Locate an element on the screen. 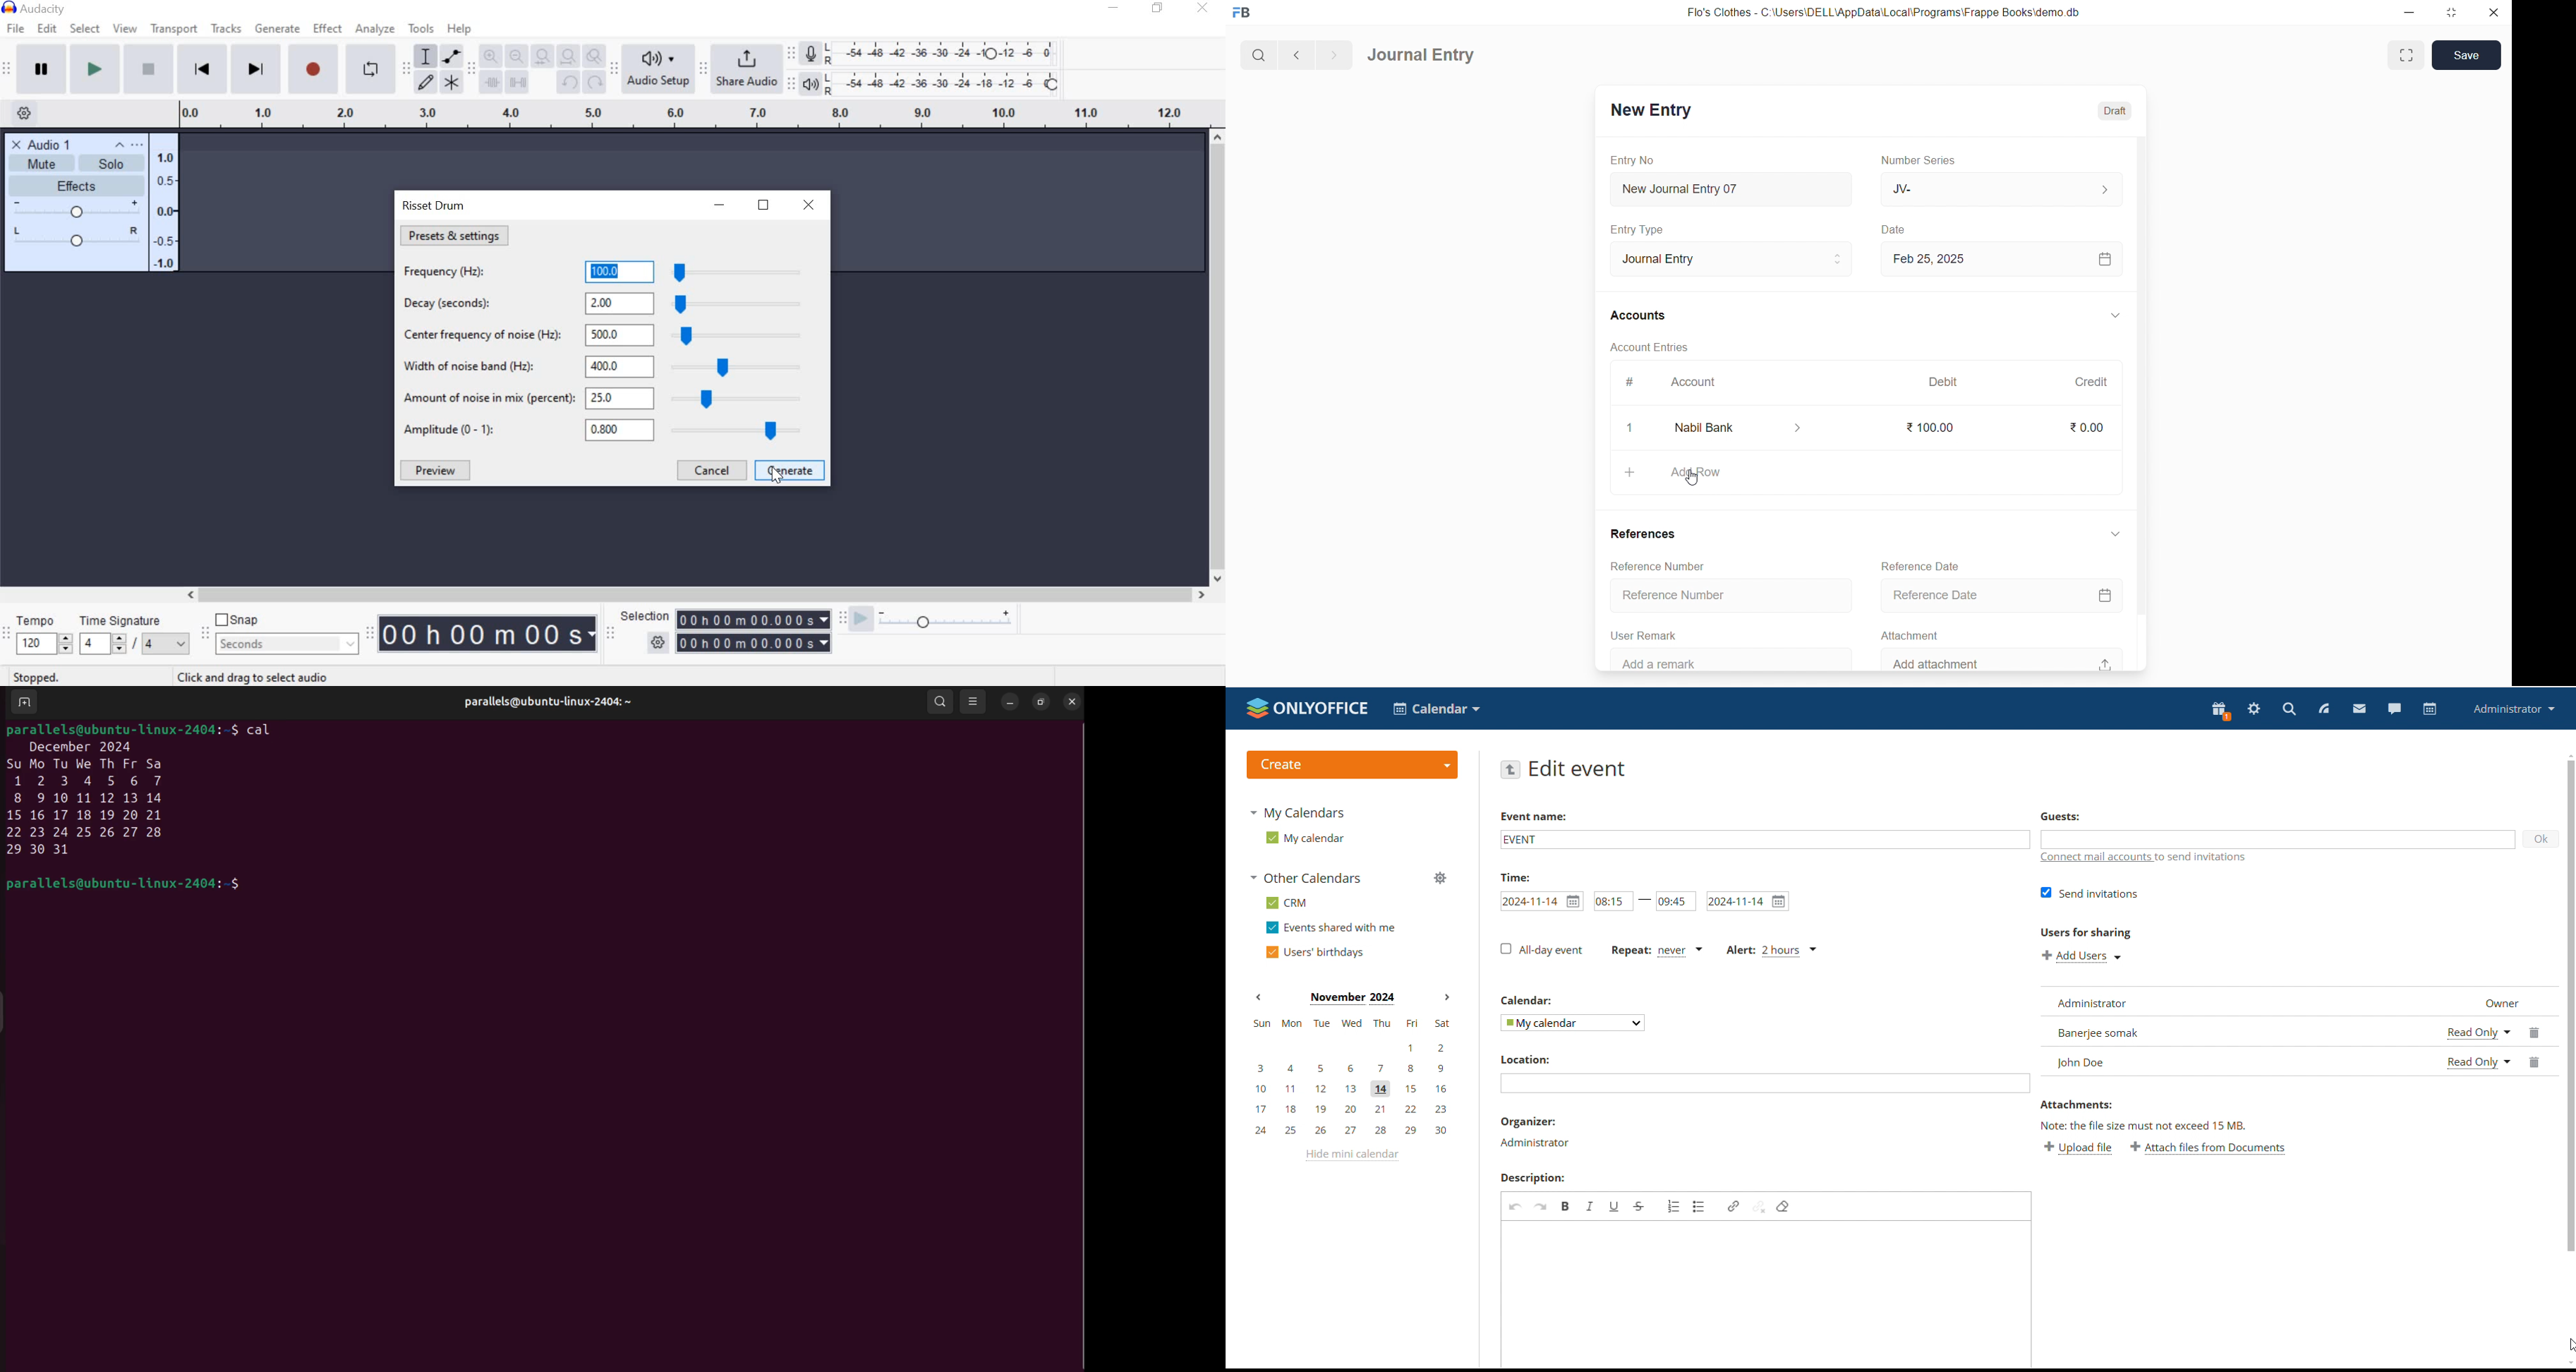 The height and width of the screenshot is (1372, 2576). view is located at coordinates (124, 29).